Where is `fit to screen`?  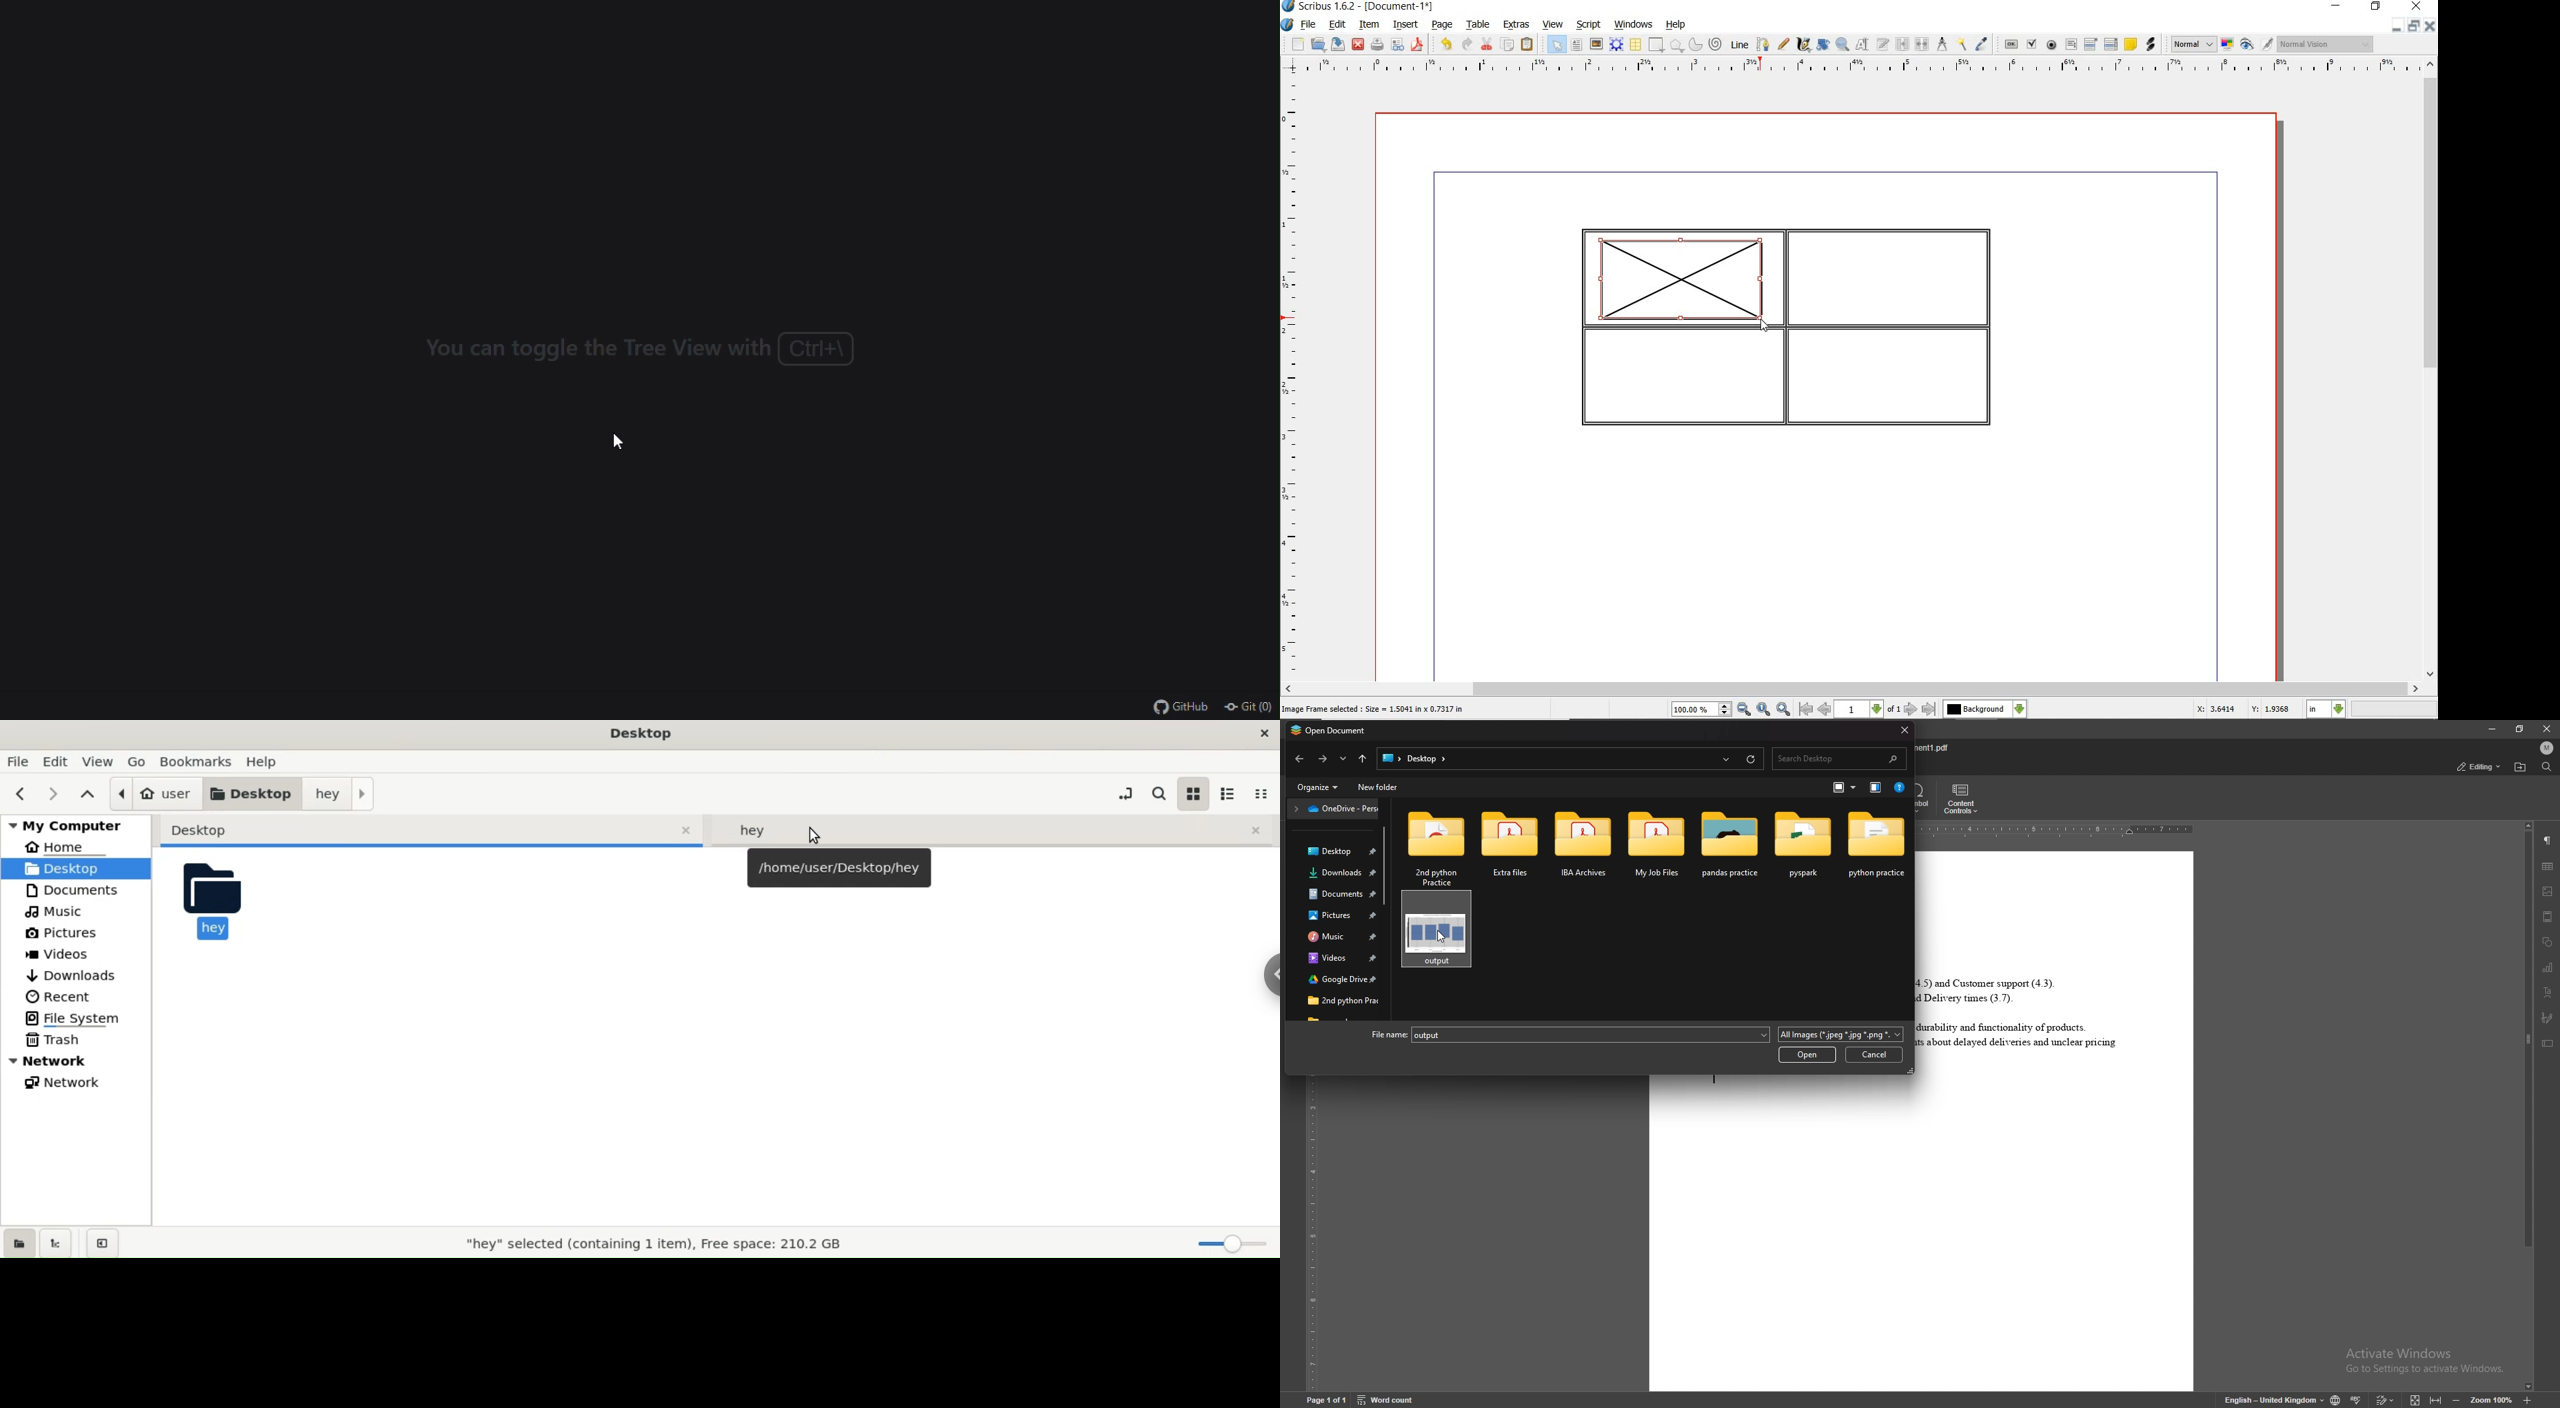
fit to screen is located at coordinates (2413, 1398).